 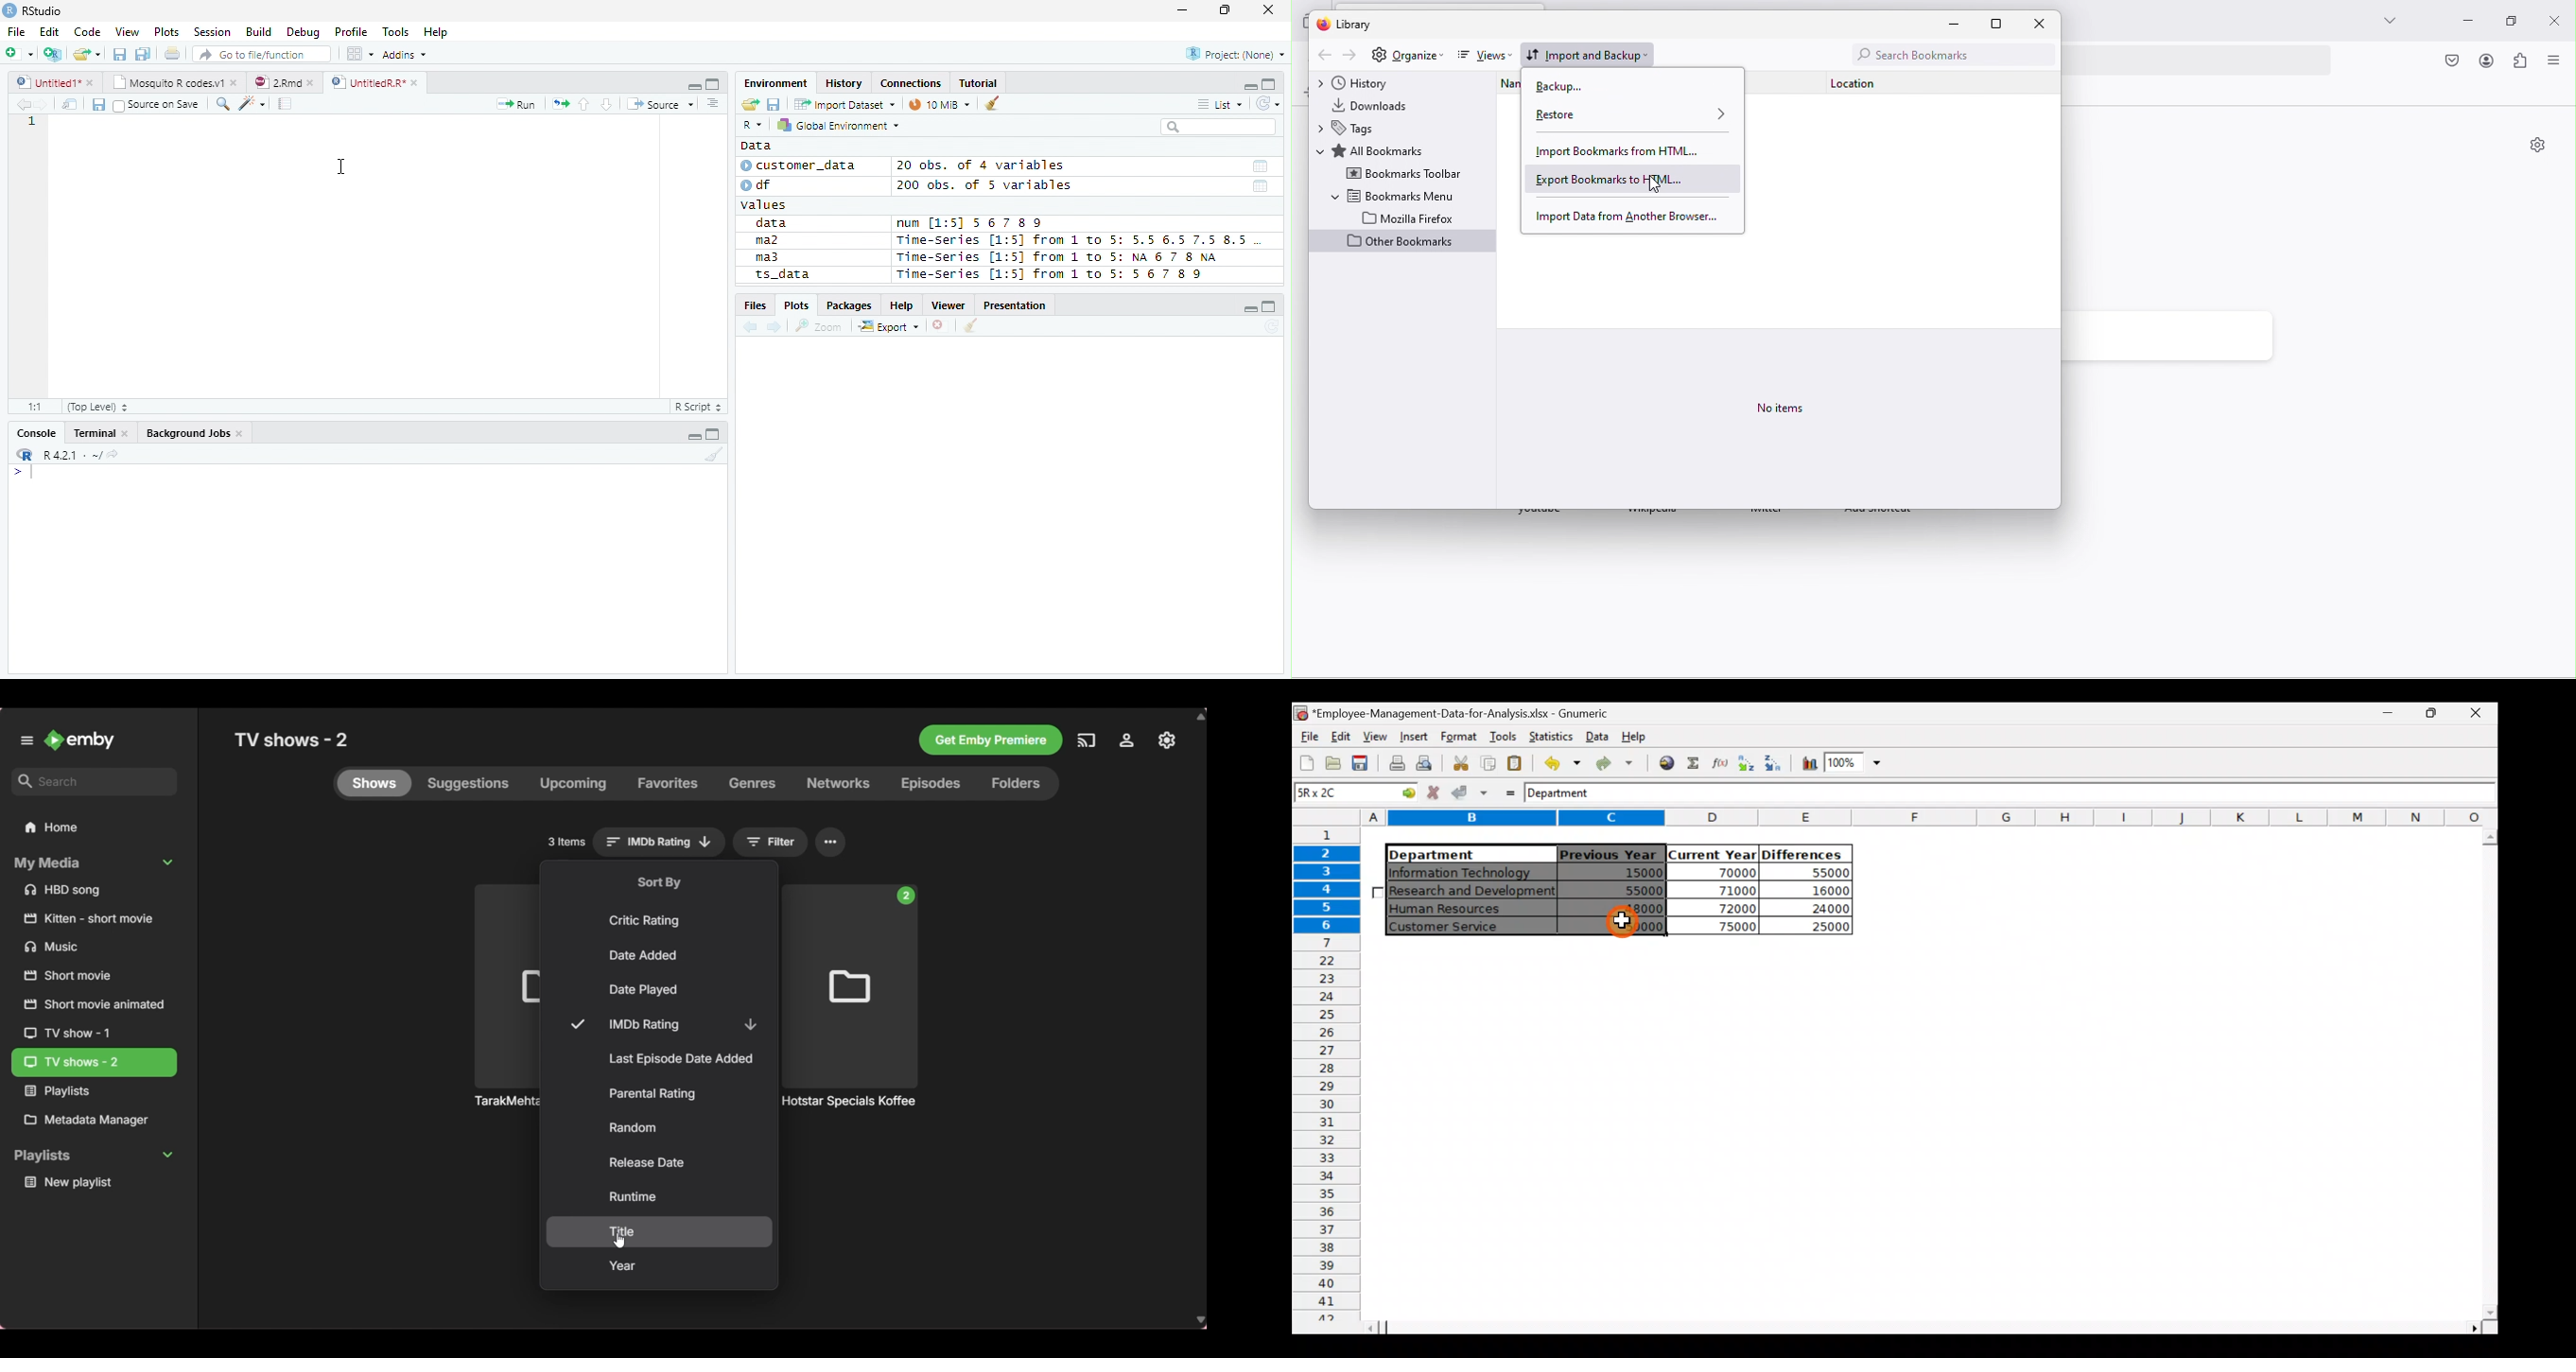 What do you see at coordinates (1816, 927) in the screenshot?
I see `25000` at bounding box center [1816, 927].